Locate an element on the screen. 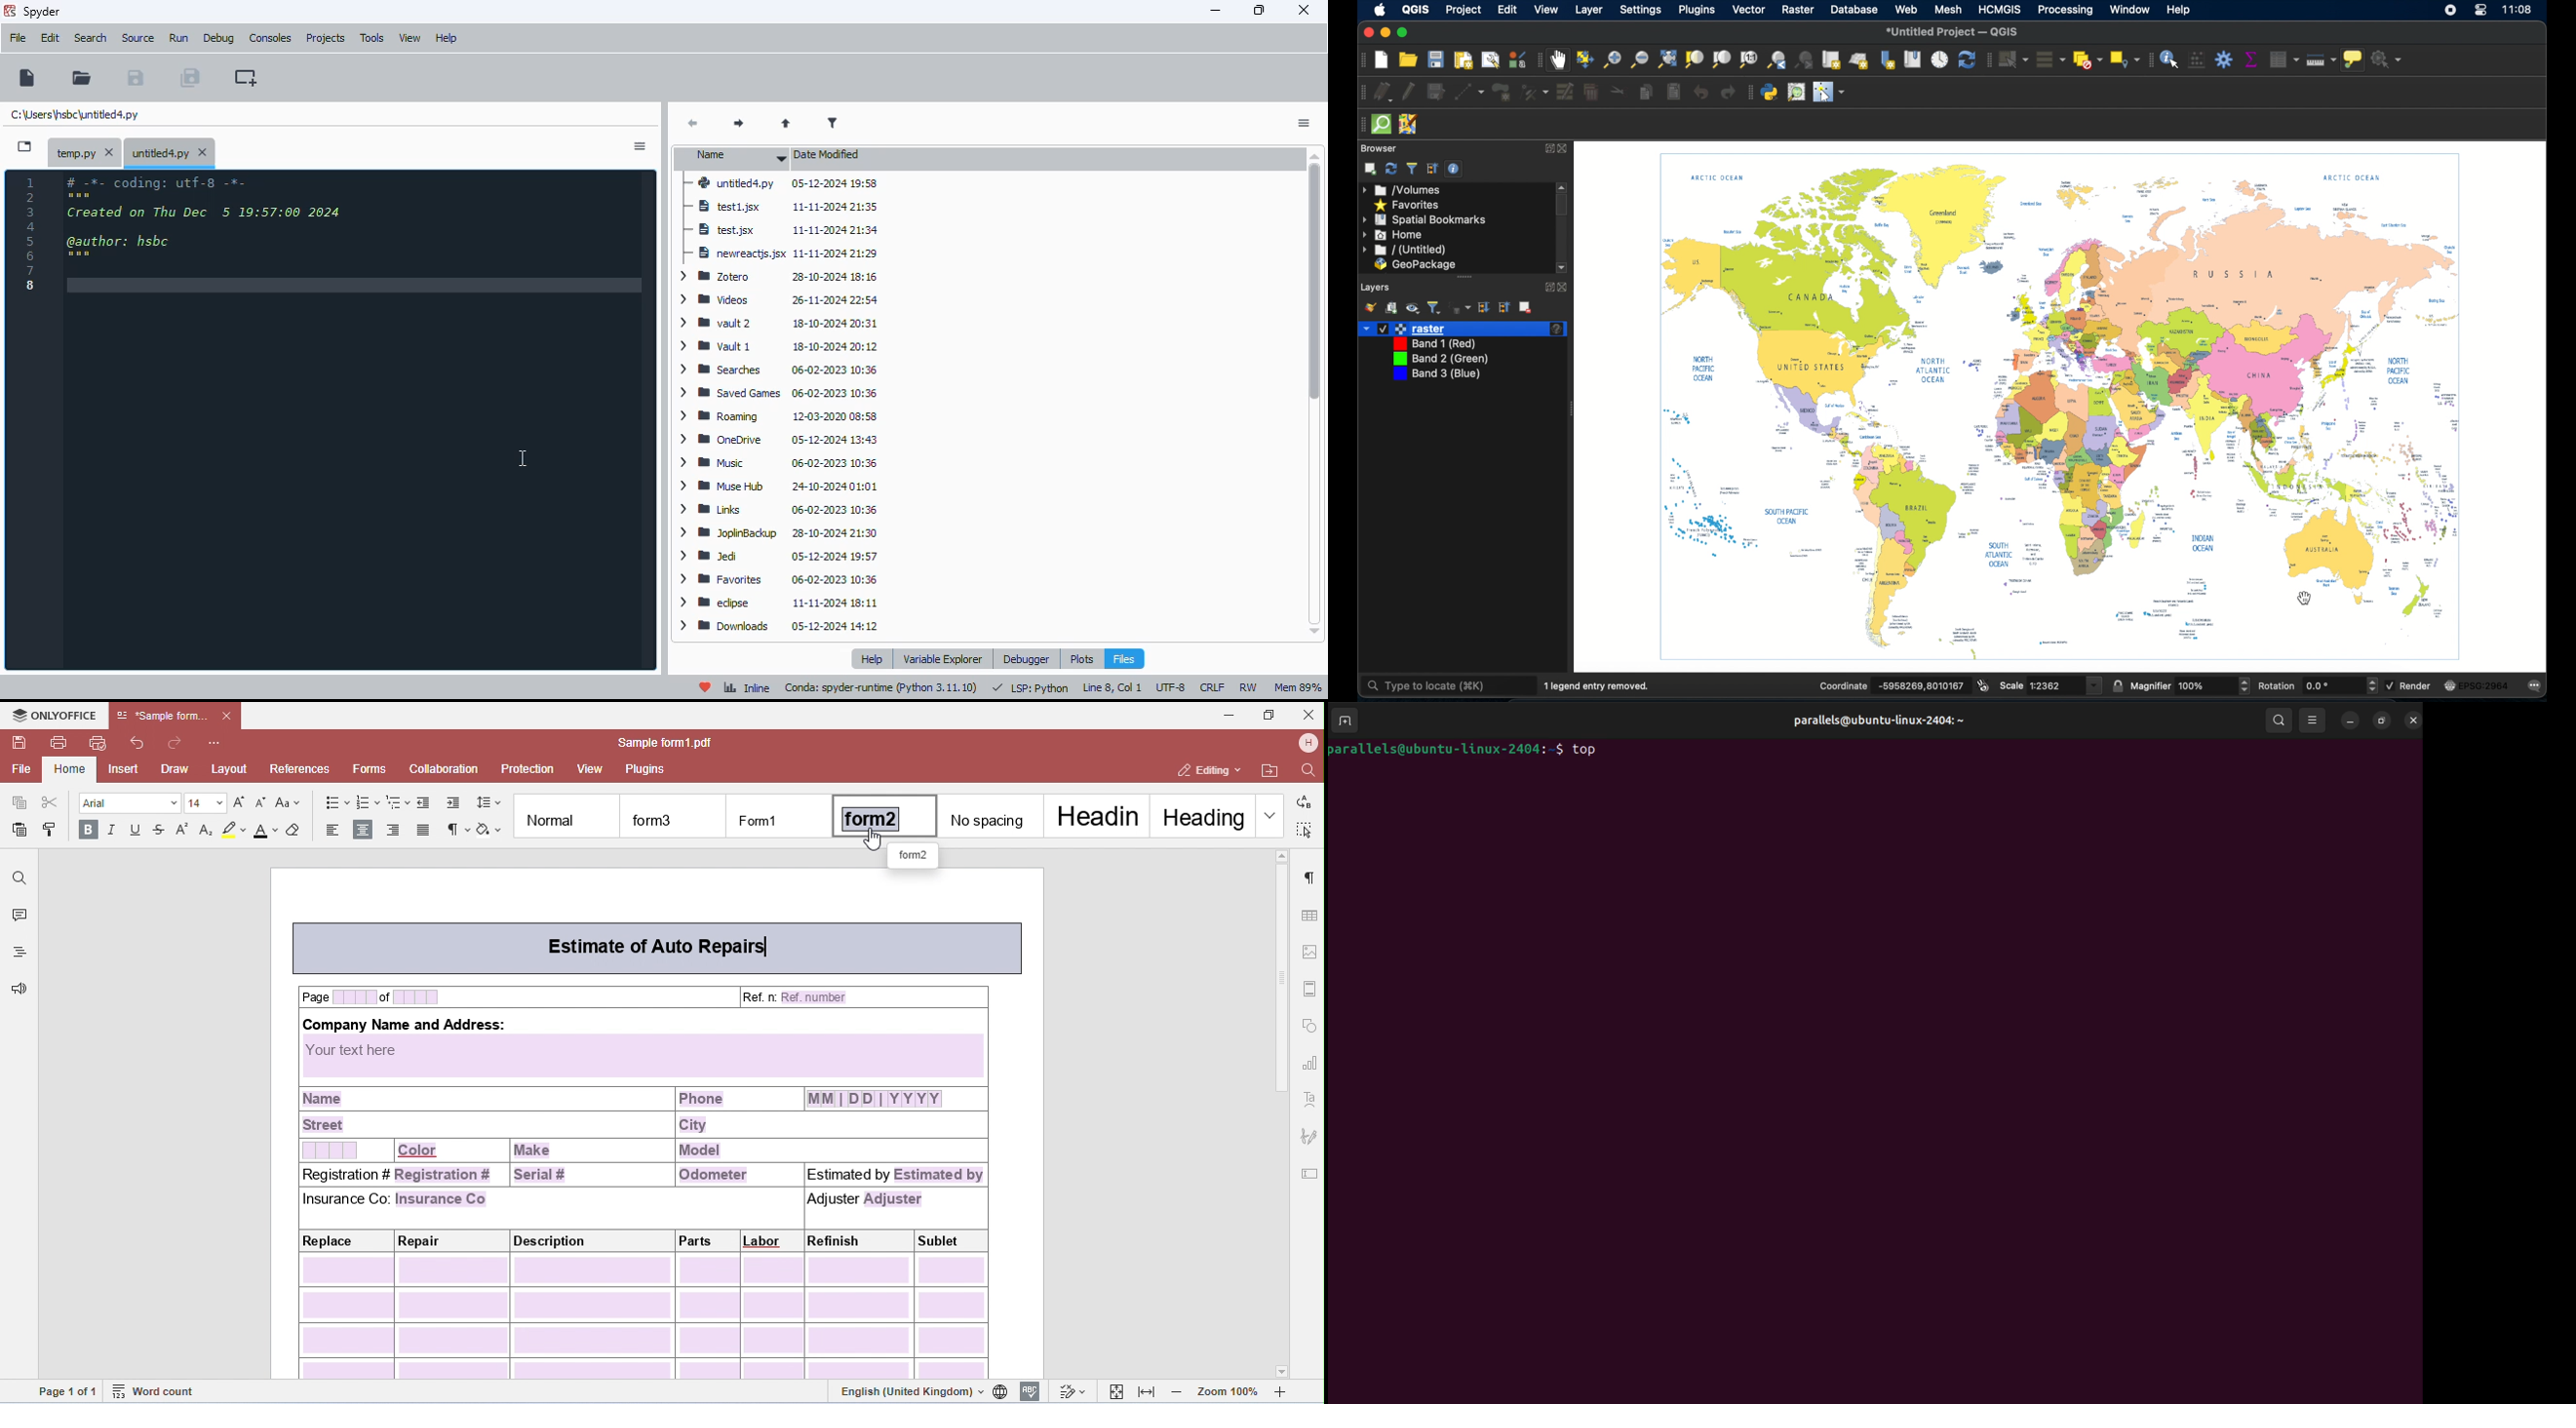 The height and width of the screenshot is (1428, 2576). editor is located at coordinates (360, 423).